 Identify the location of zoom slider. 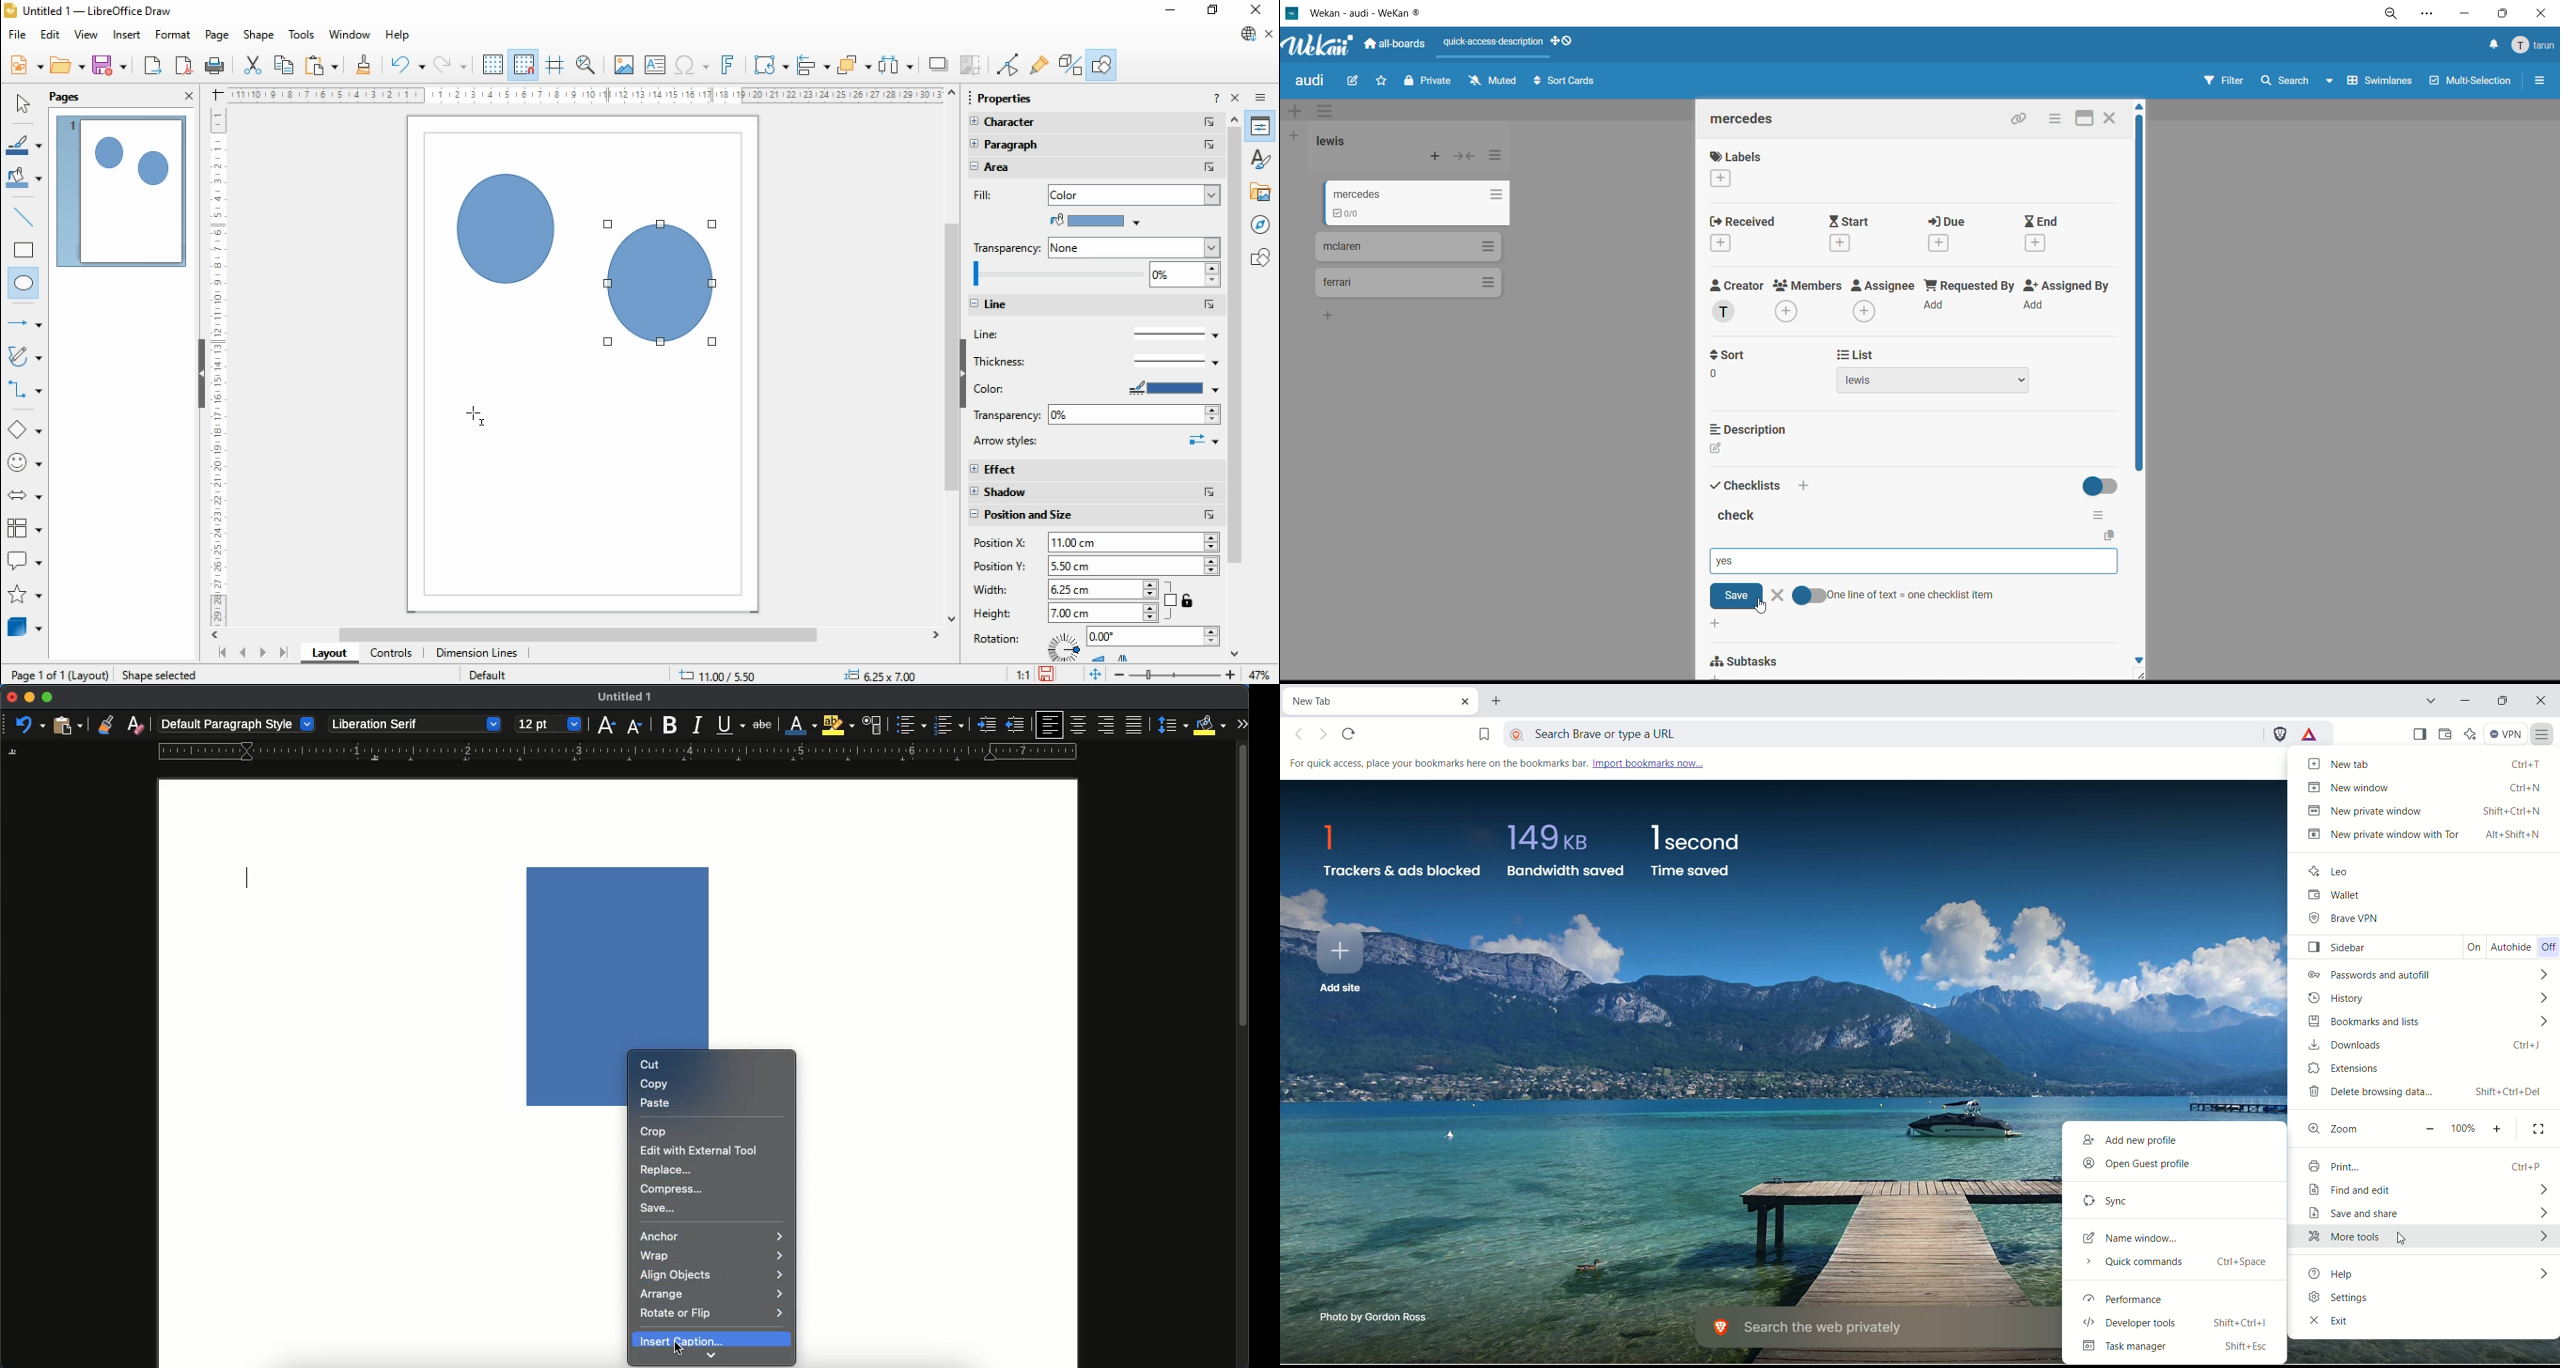
(1175, 675).